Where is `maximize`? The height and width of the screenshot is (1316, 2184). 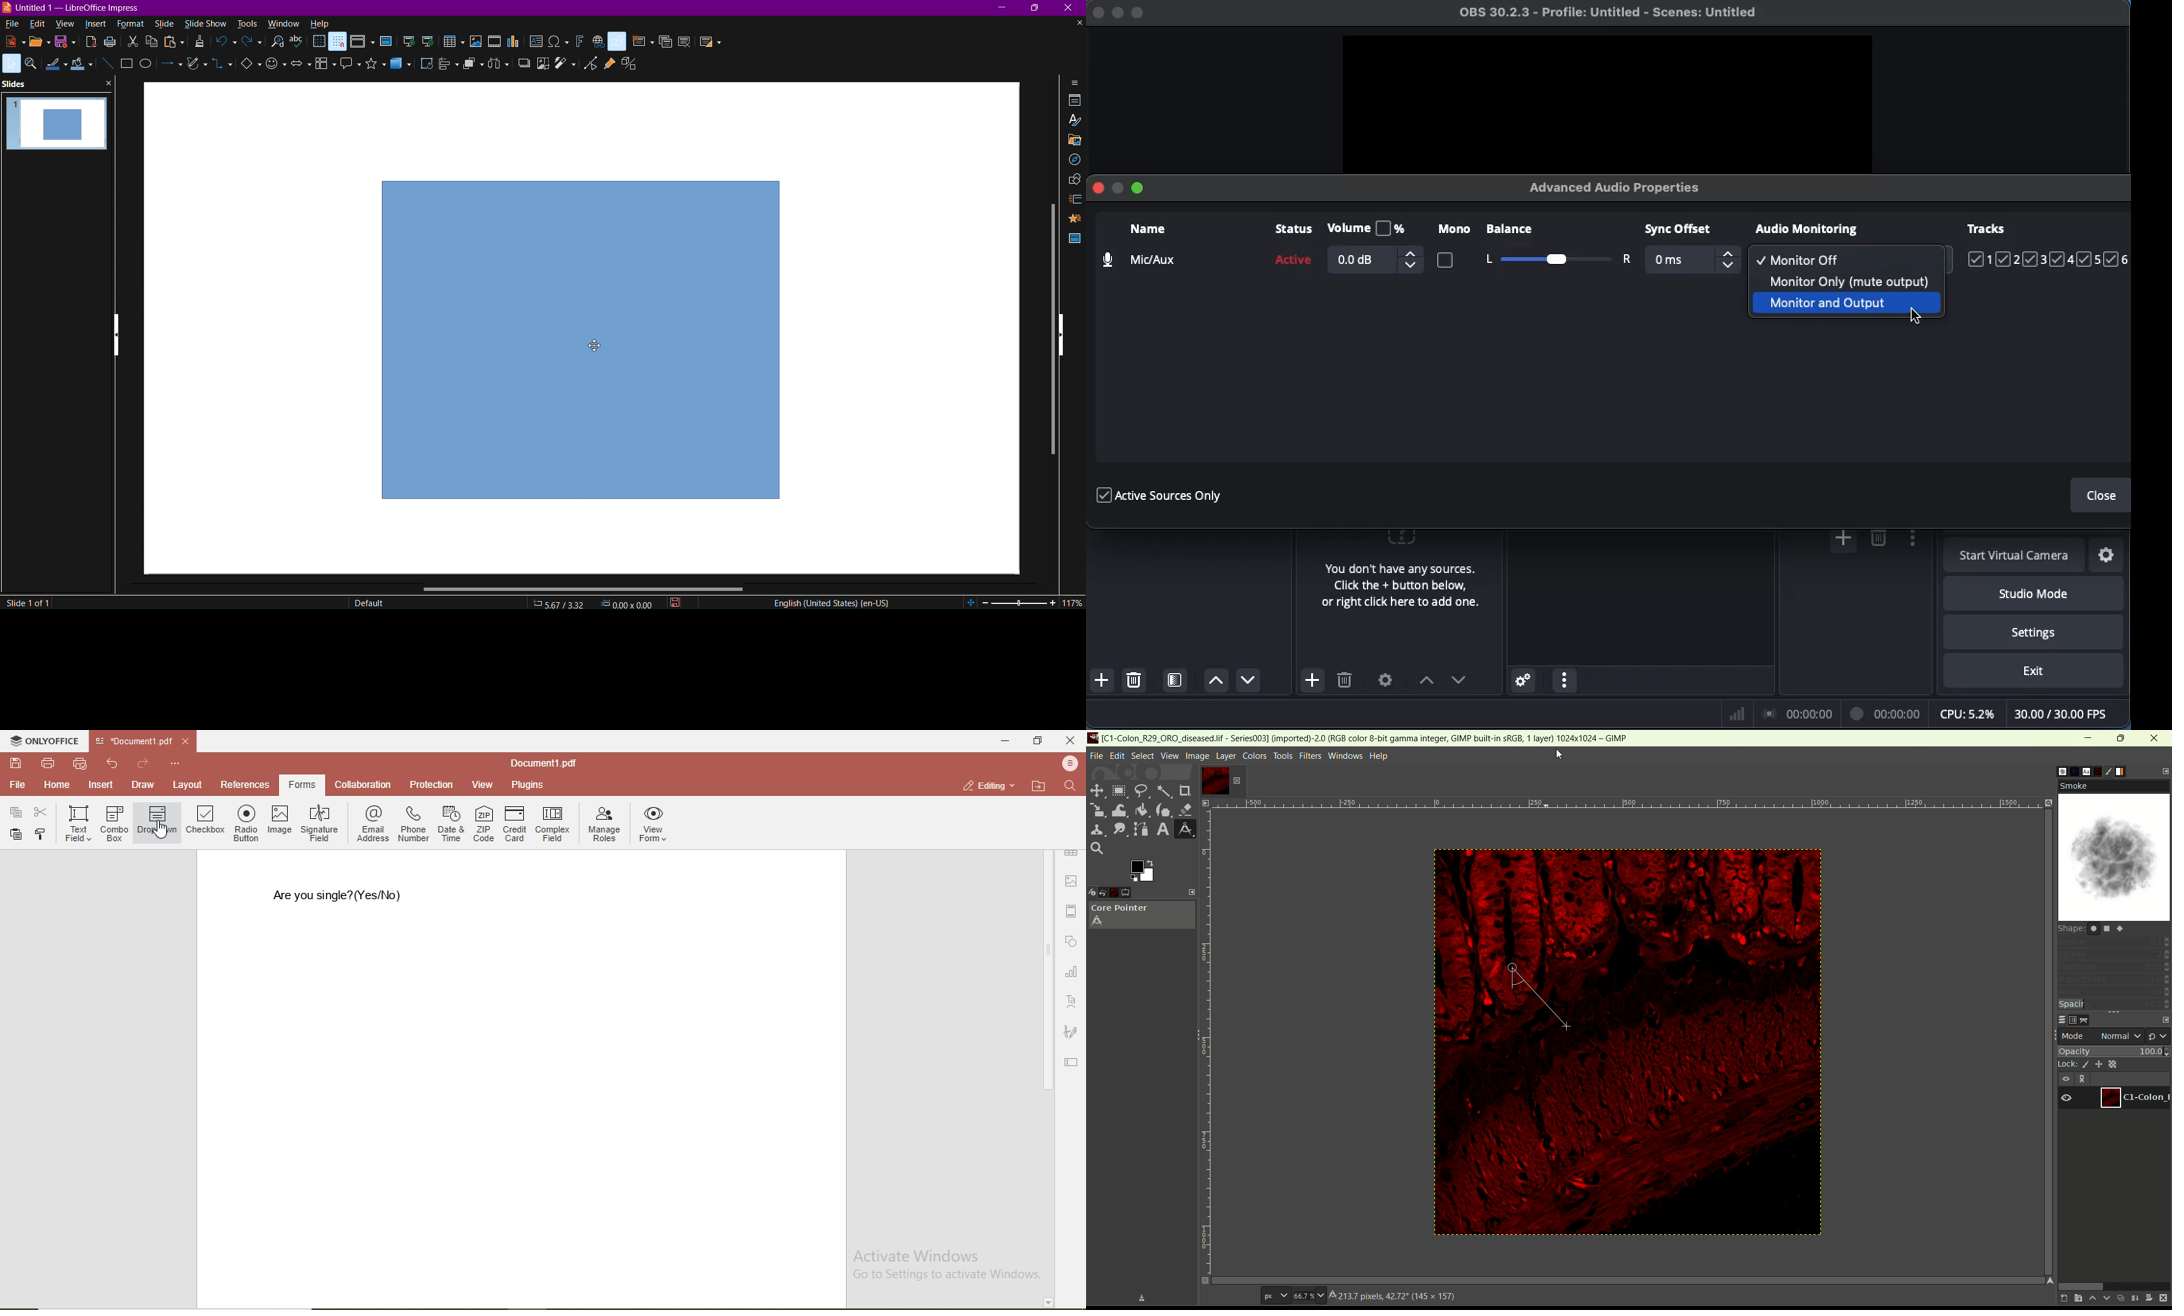 maximize is located at coordinates (2121, 738).